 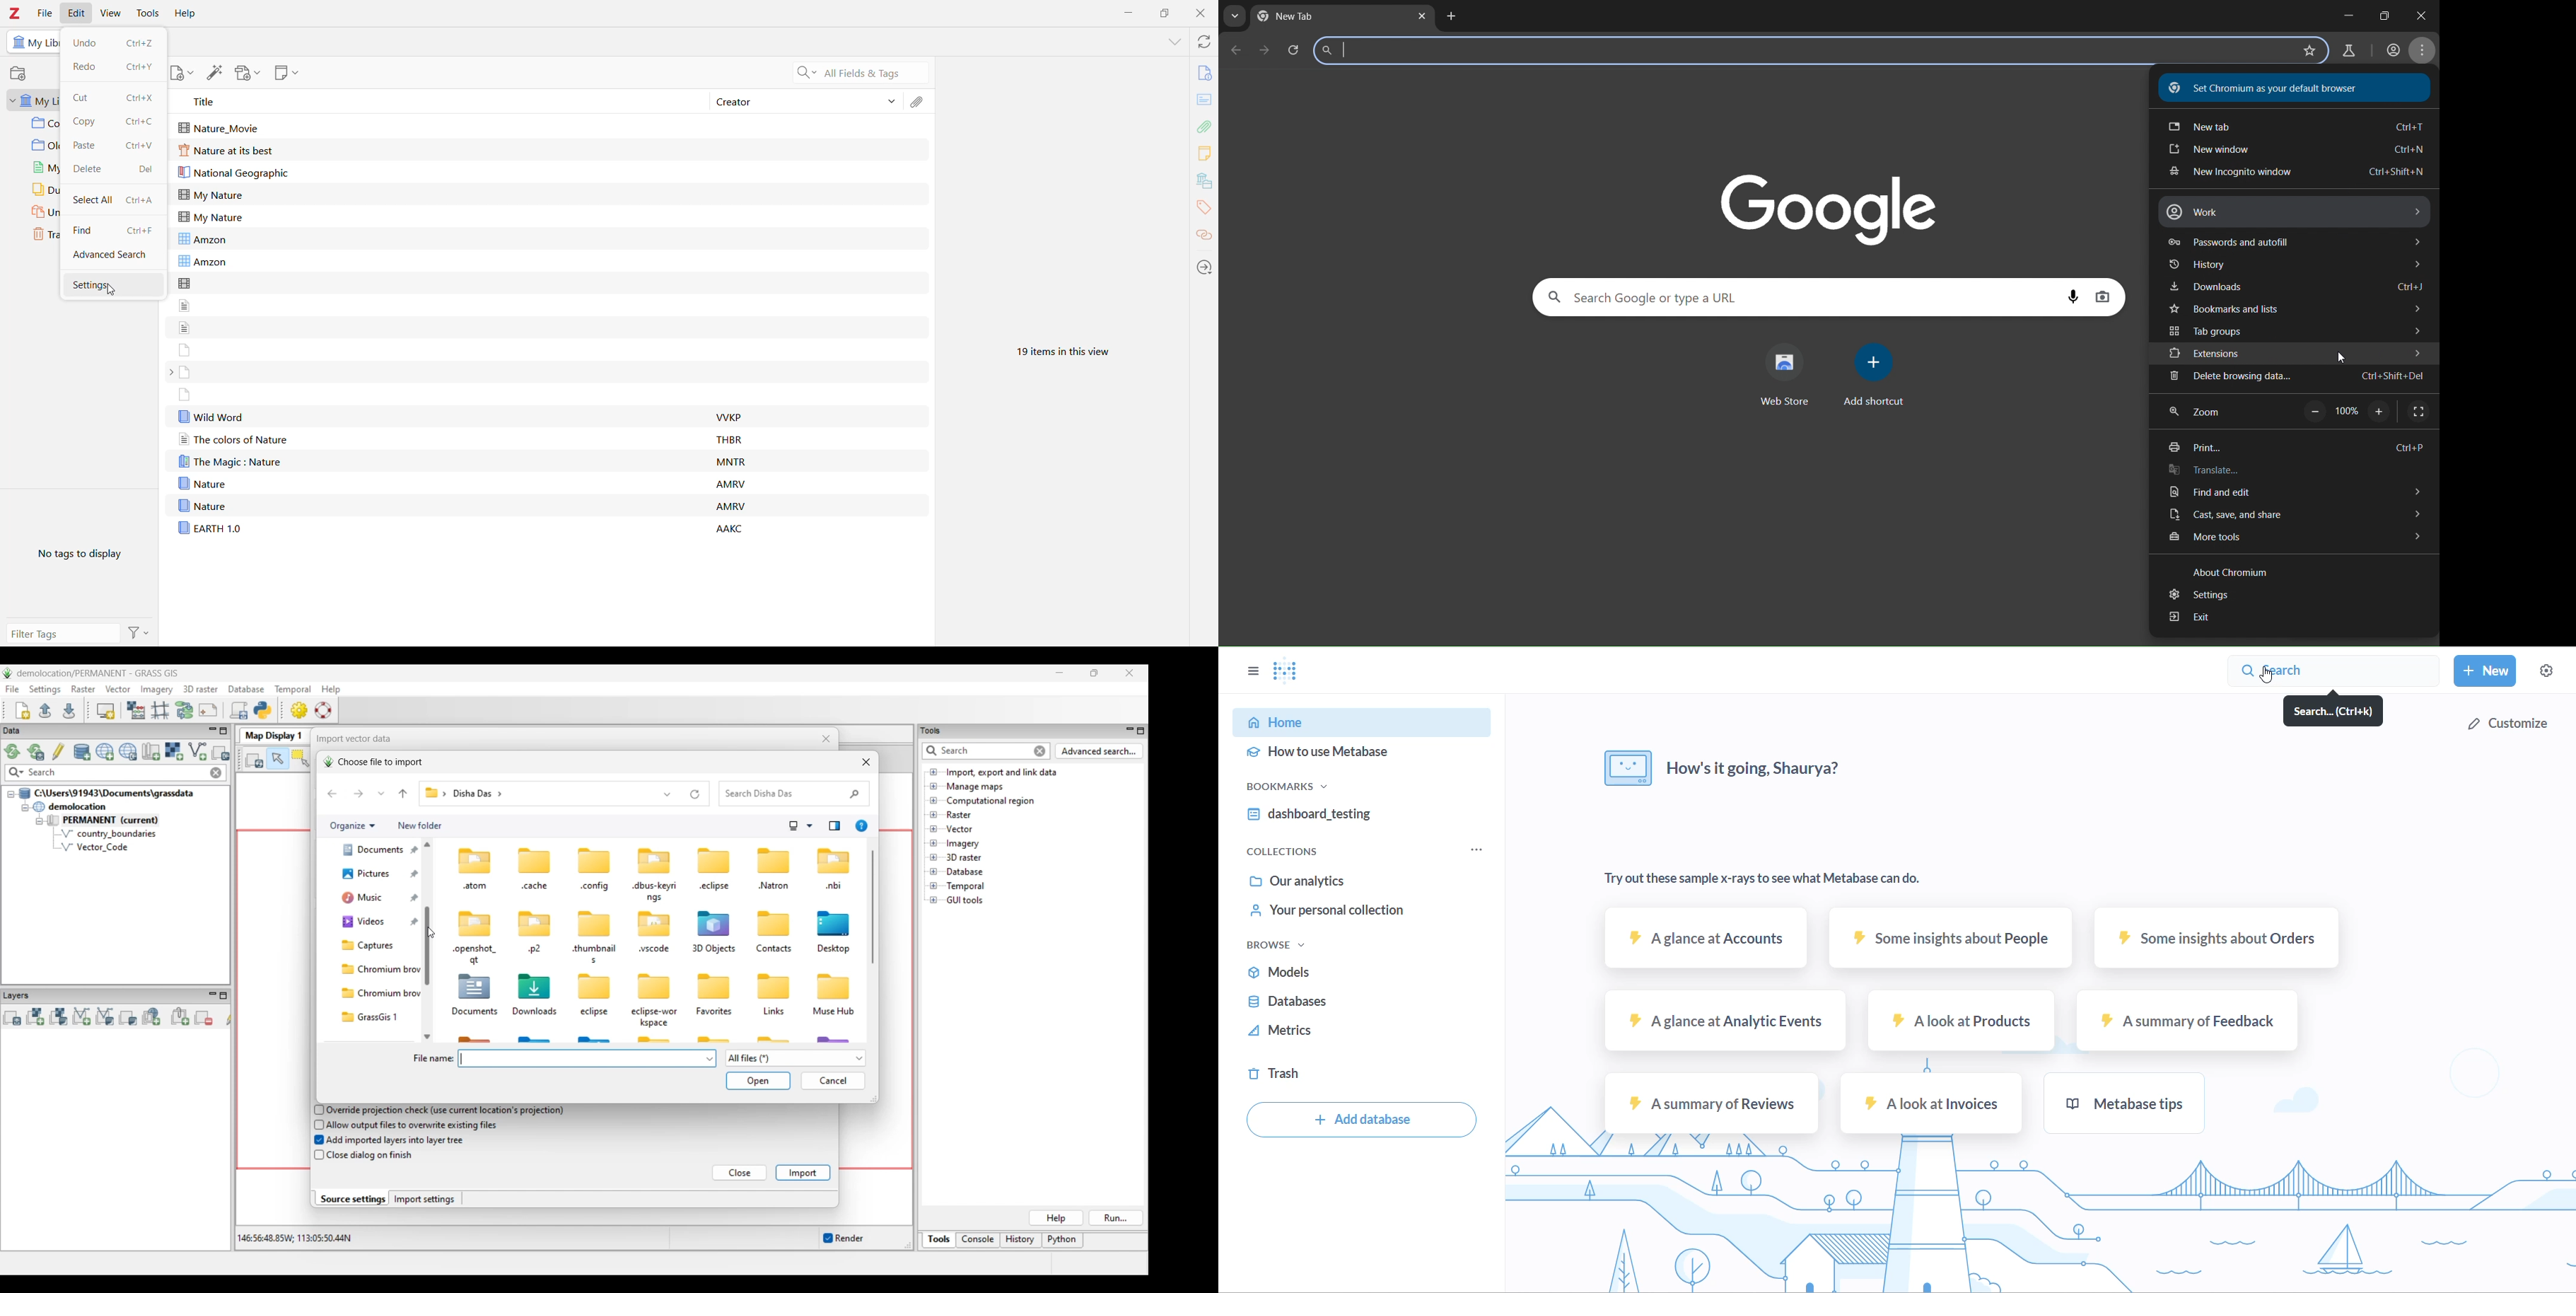 What do you see at coordinates (2314, 410) in the screenshot?
I see `zoom out` at bounding box center [2314, 410].